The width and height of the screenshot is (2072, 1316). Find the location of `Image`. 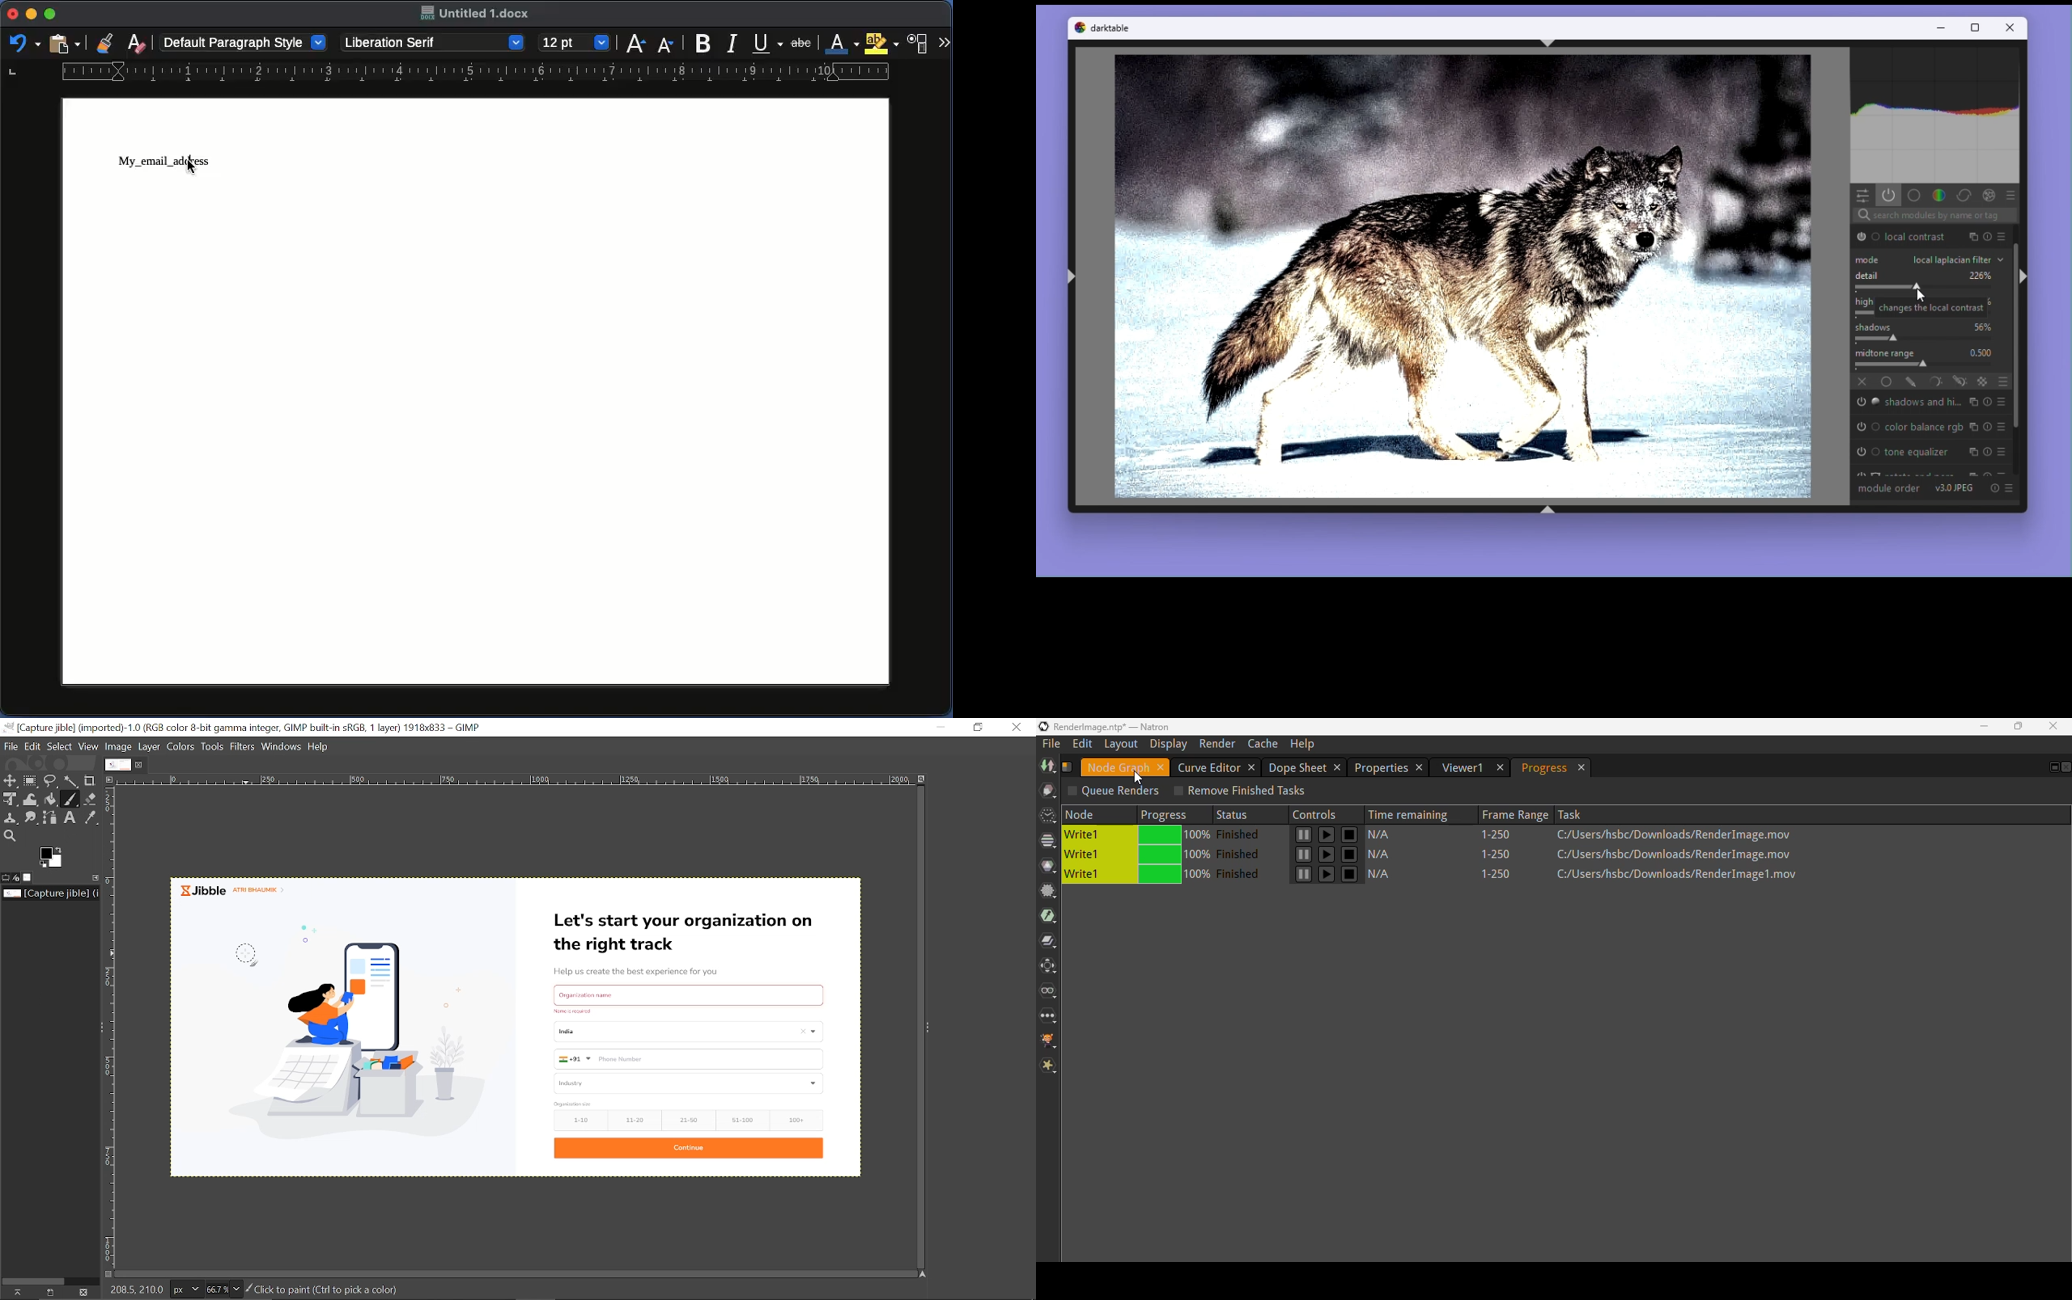

Image is located at coordinates (1462, 278).